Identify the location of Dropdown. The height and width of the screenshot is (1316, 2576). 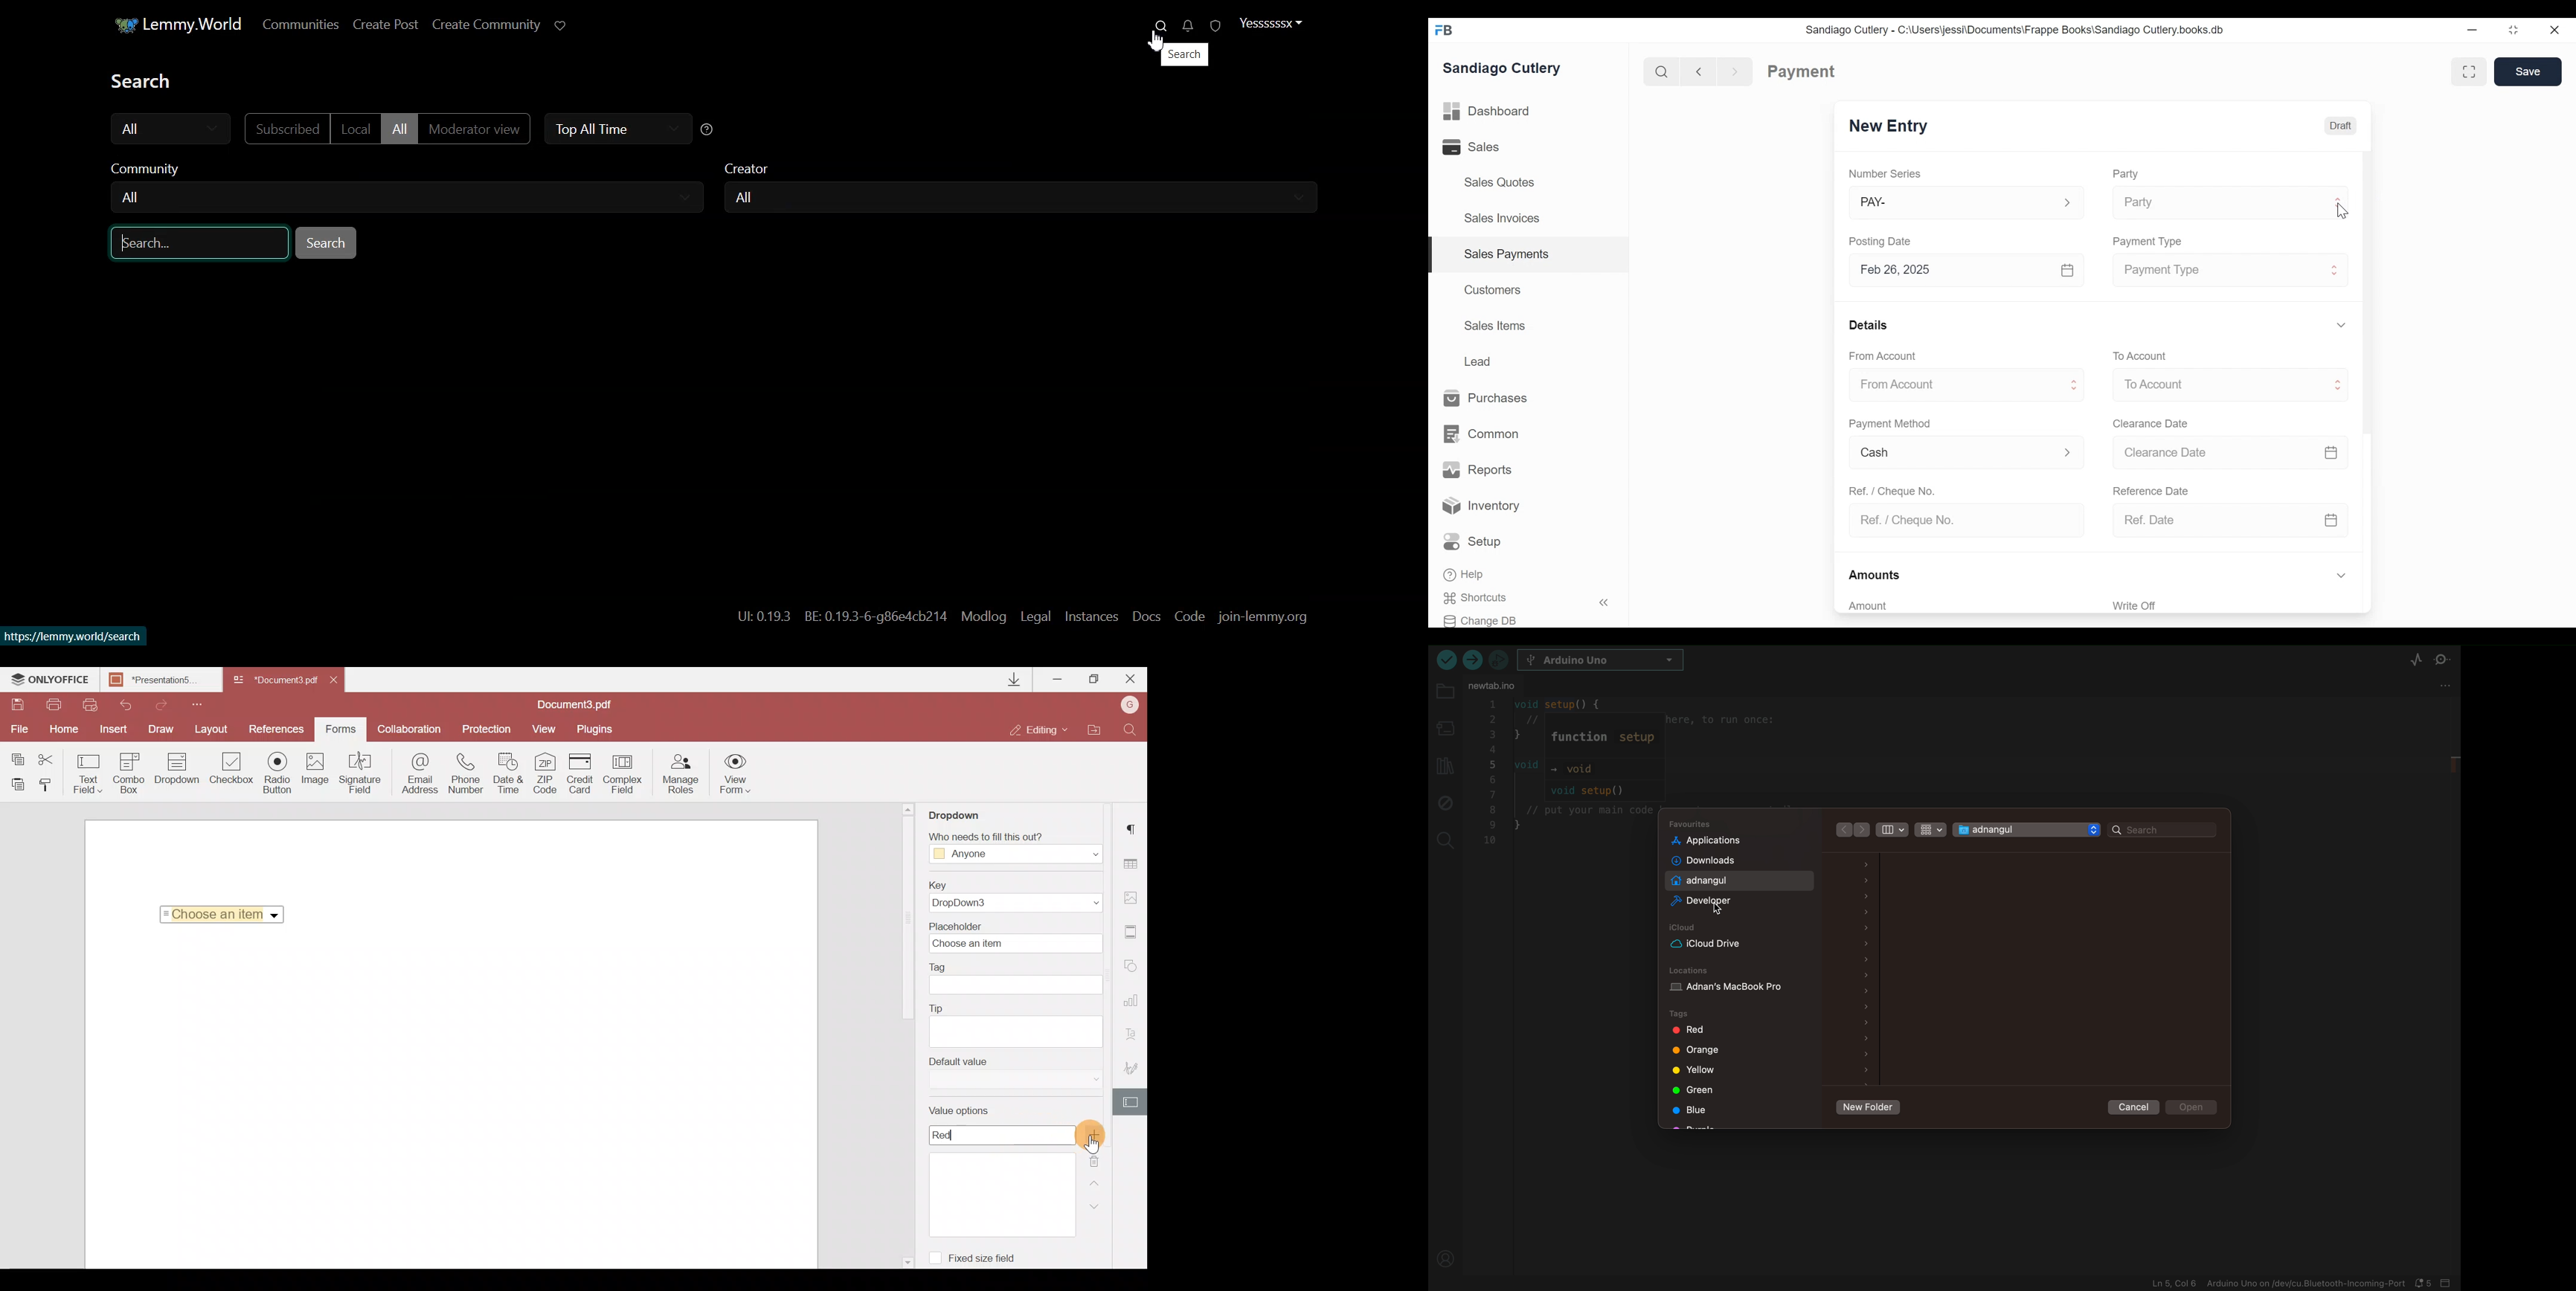
(175, 775).